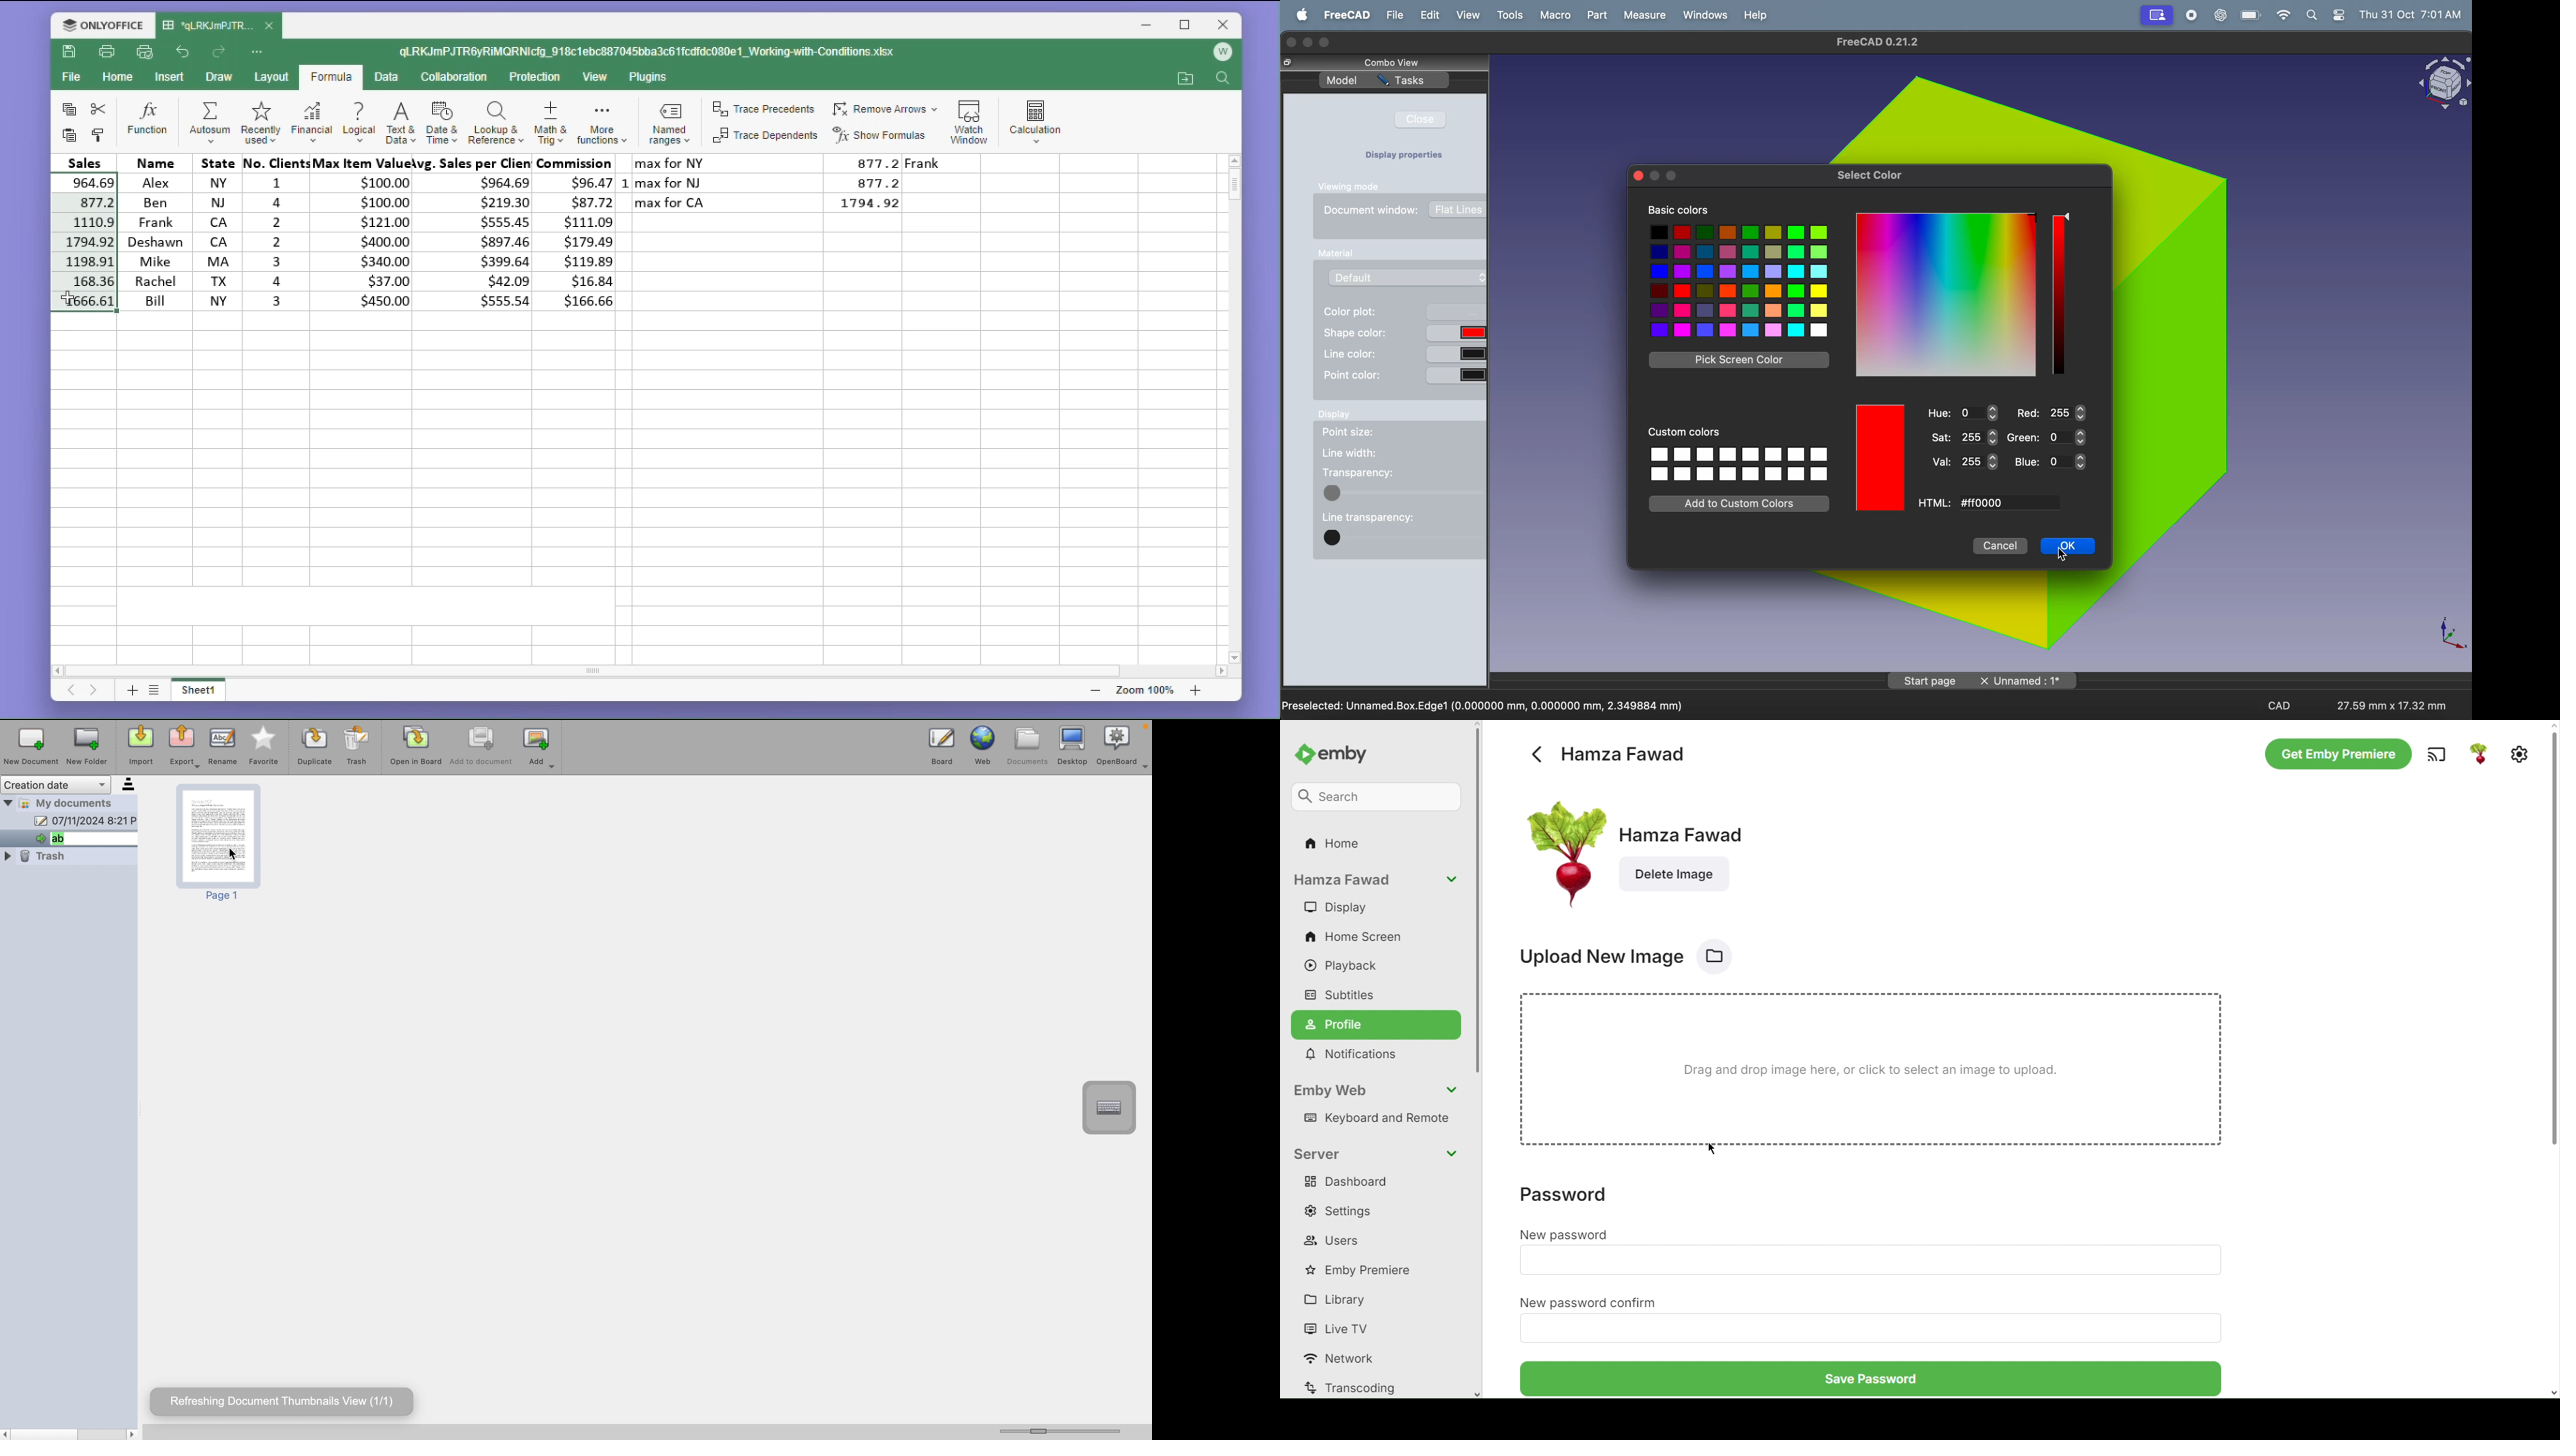 Image resolution: width=2576 pixels, height=1456 pixels. Describe the element at coordinates (130, 690) in the screenshot. I see `add sheet` at that location.